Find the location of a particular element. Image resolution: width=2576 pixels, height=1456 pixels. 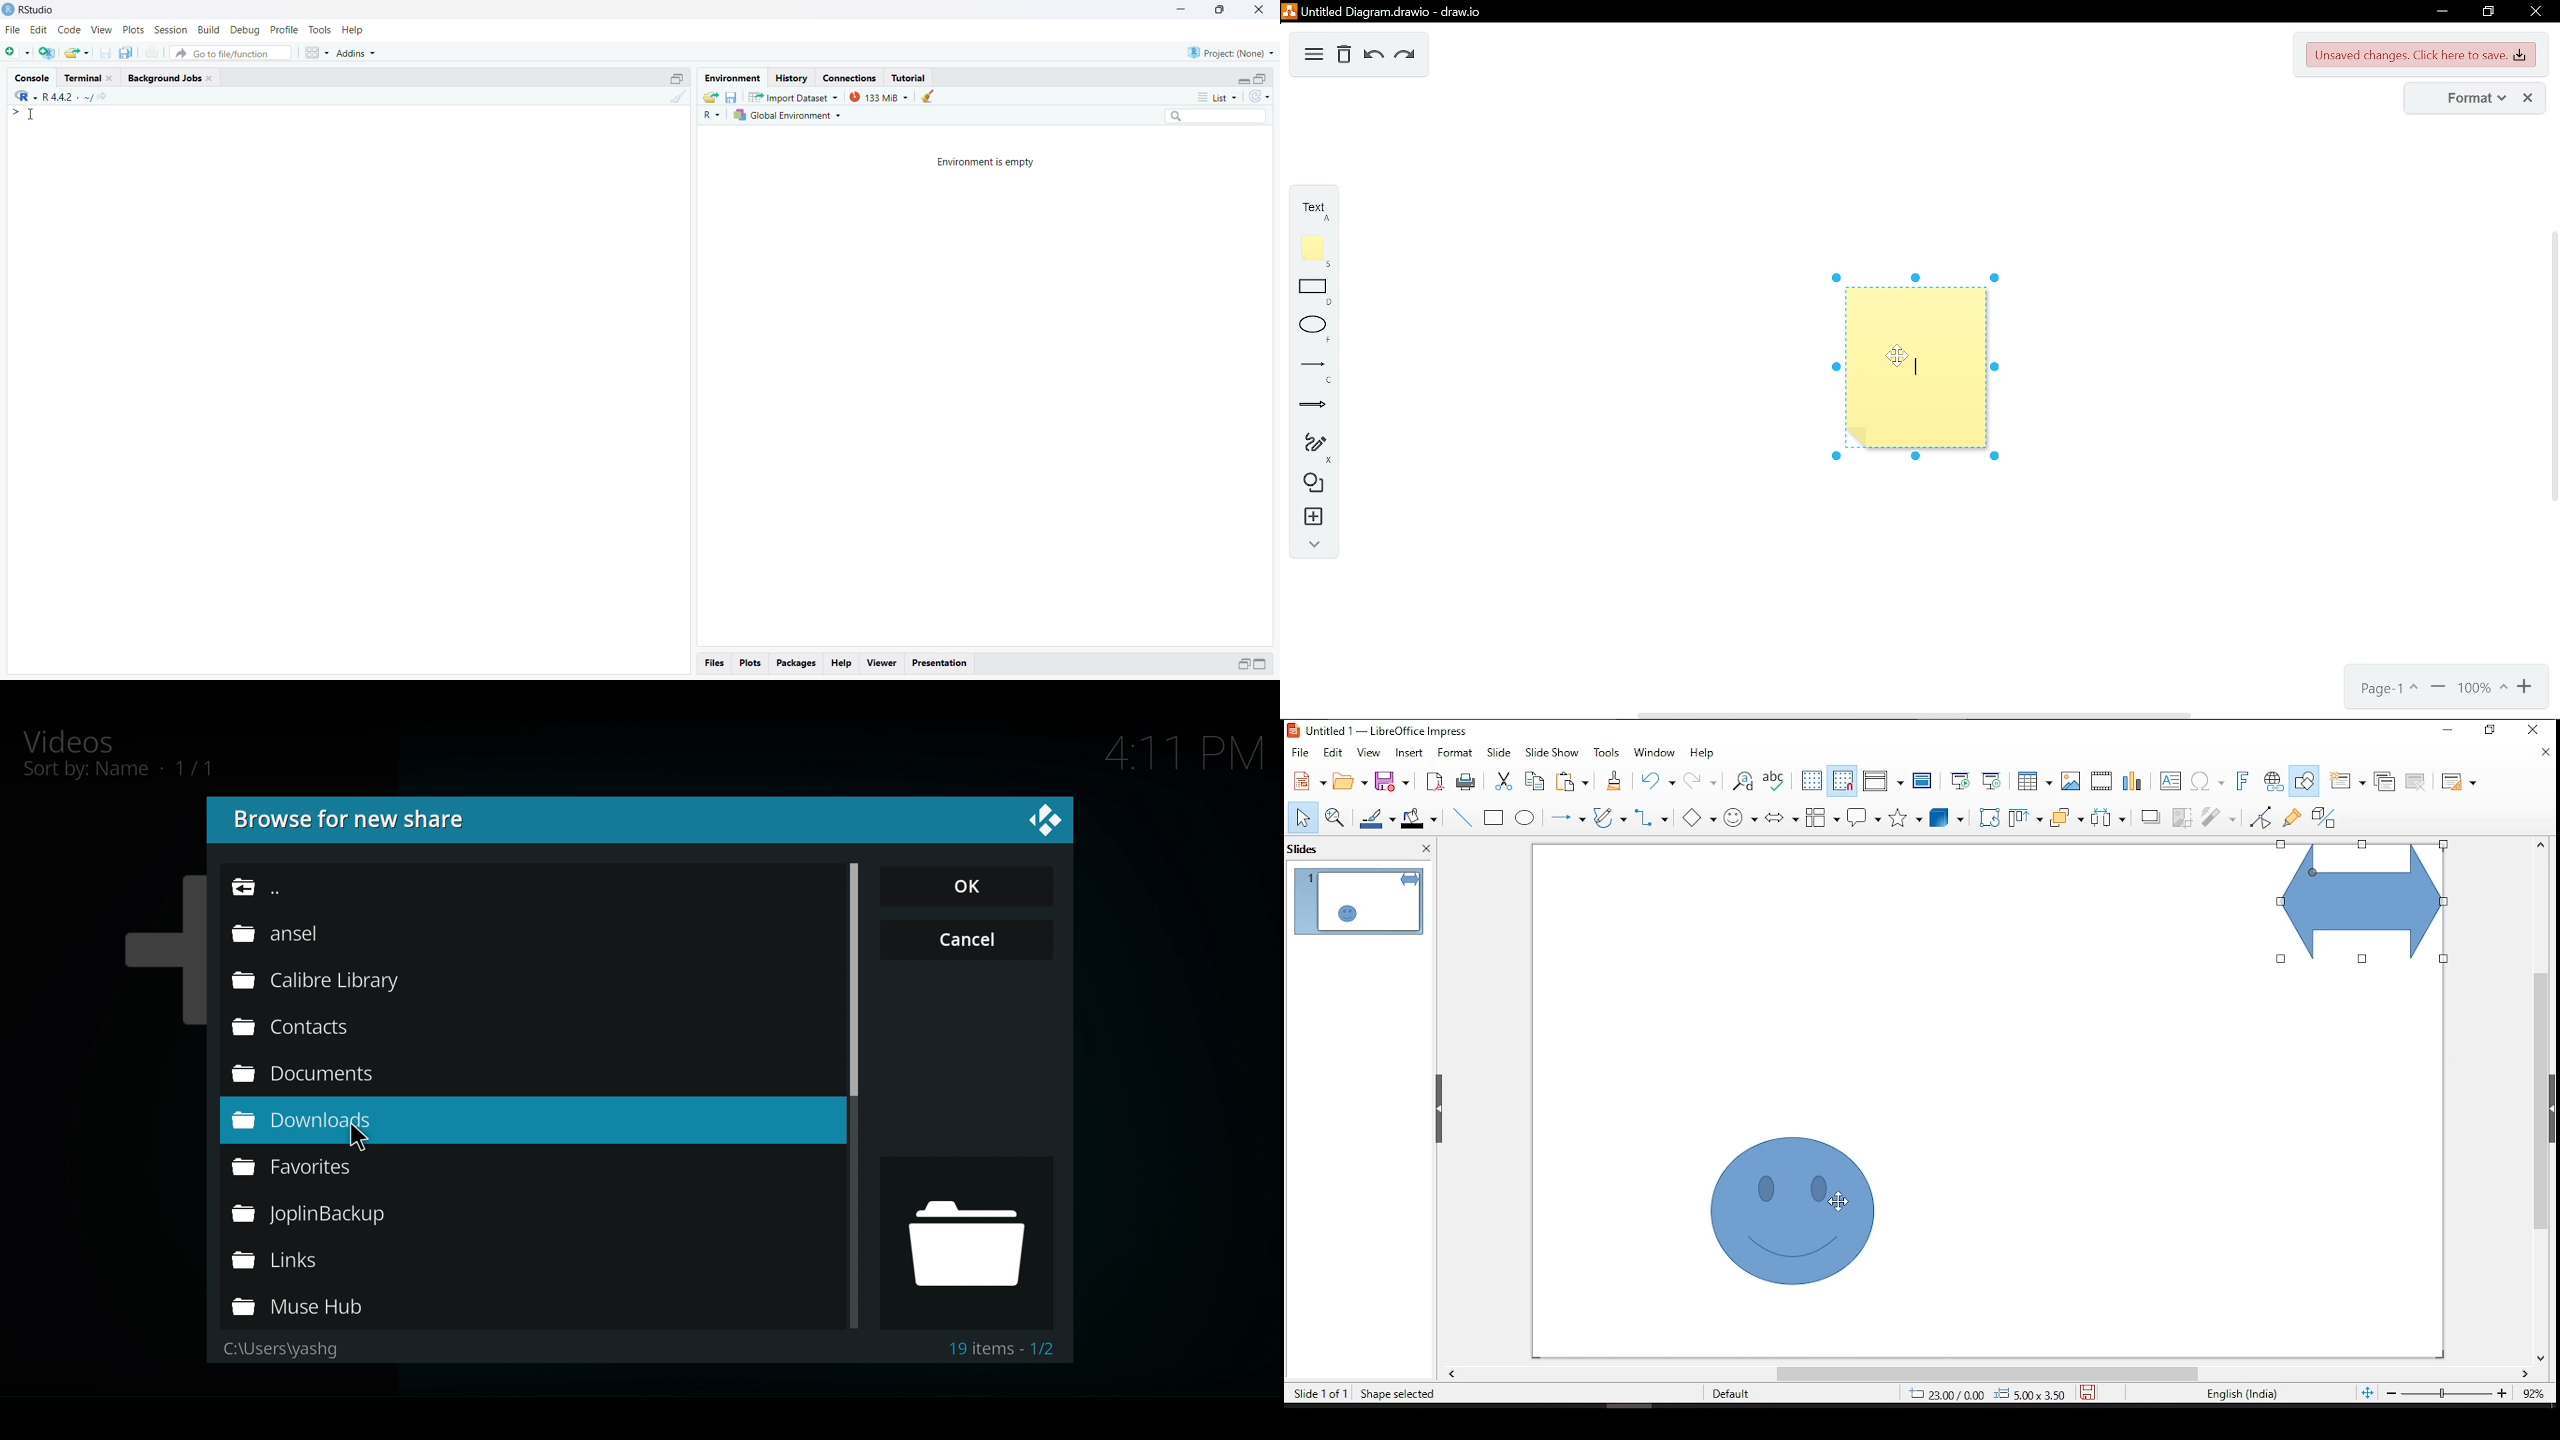

New File is located at coordinates (16, 51).